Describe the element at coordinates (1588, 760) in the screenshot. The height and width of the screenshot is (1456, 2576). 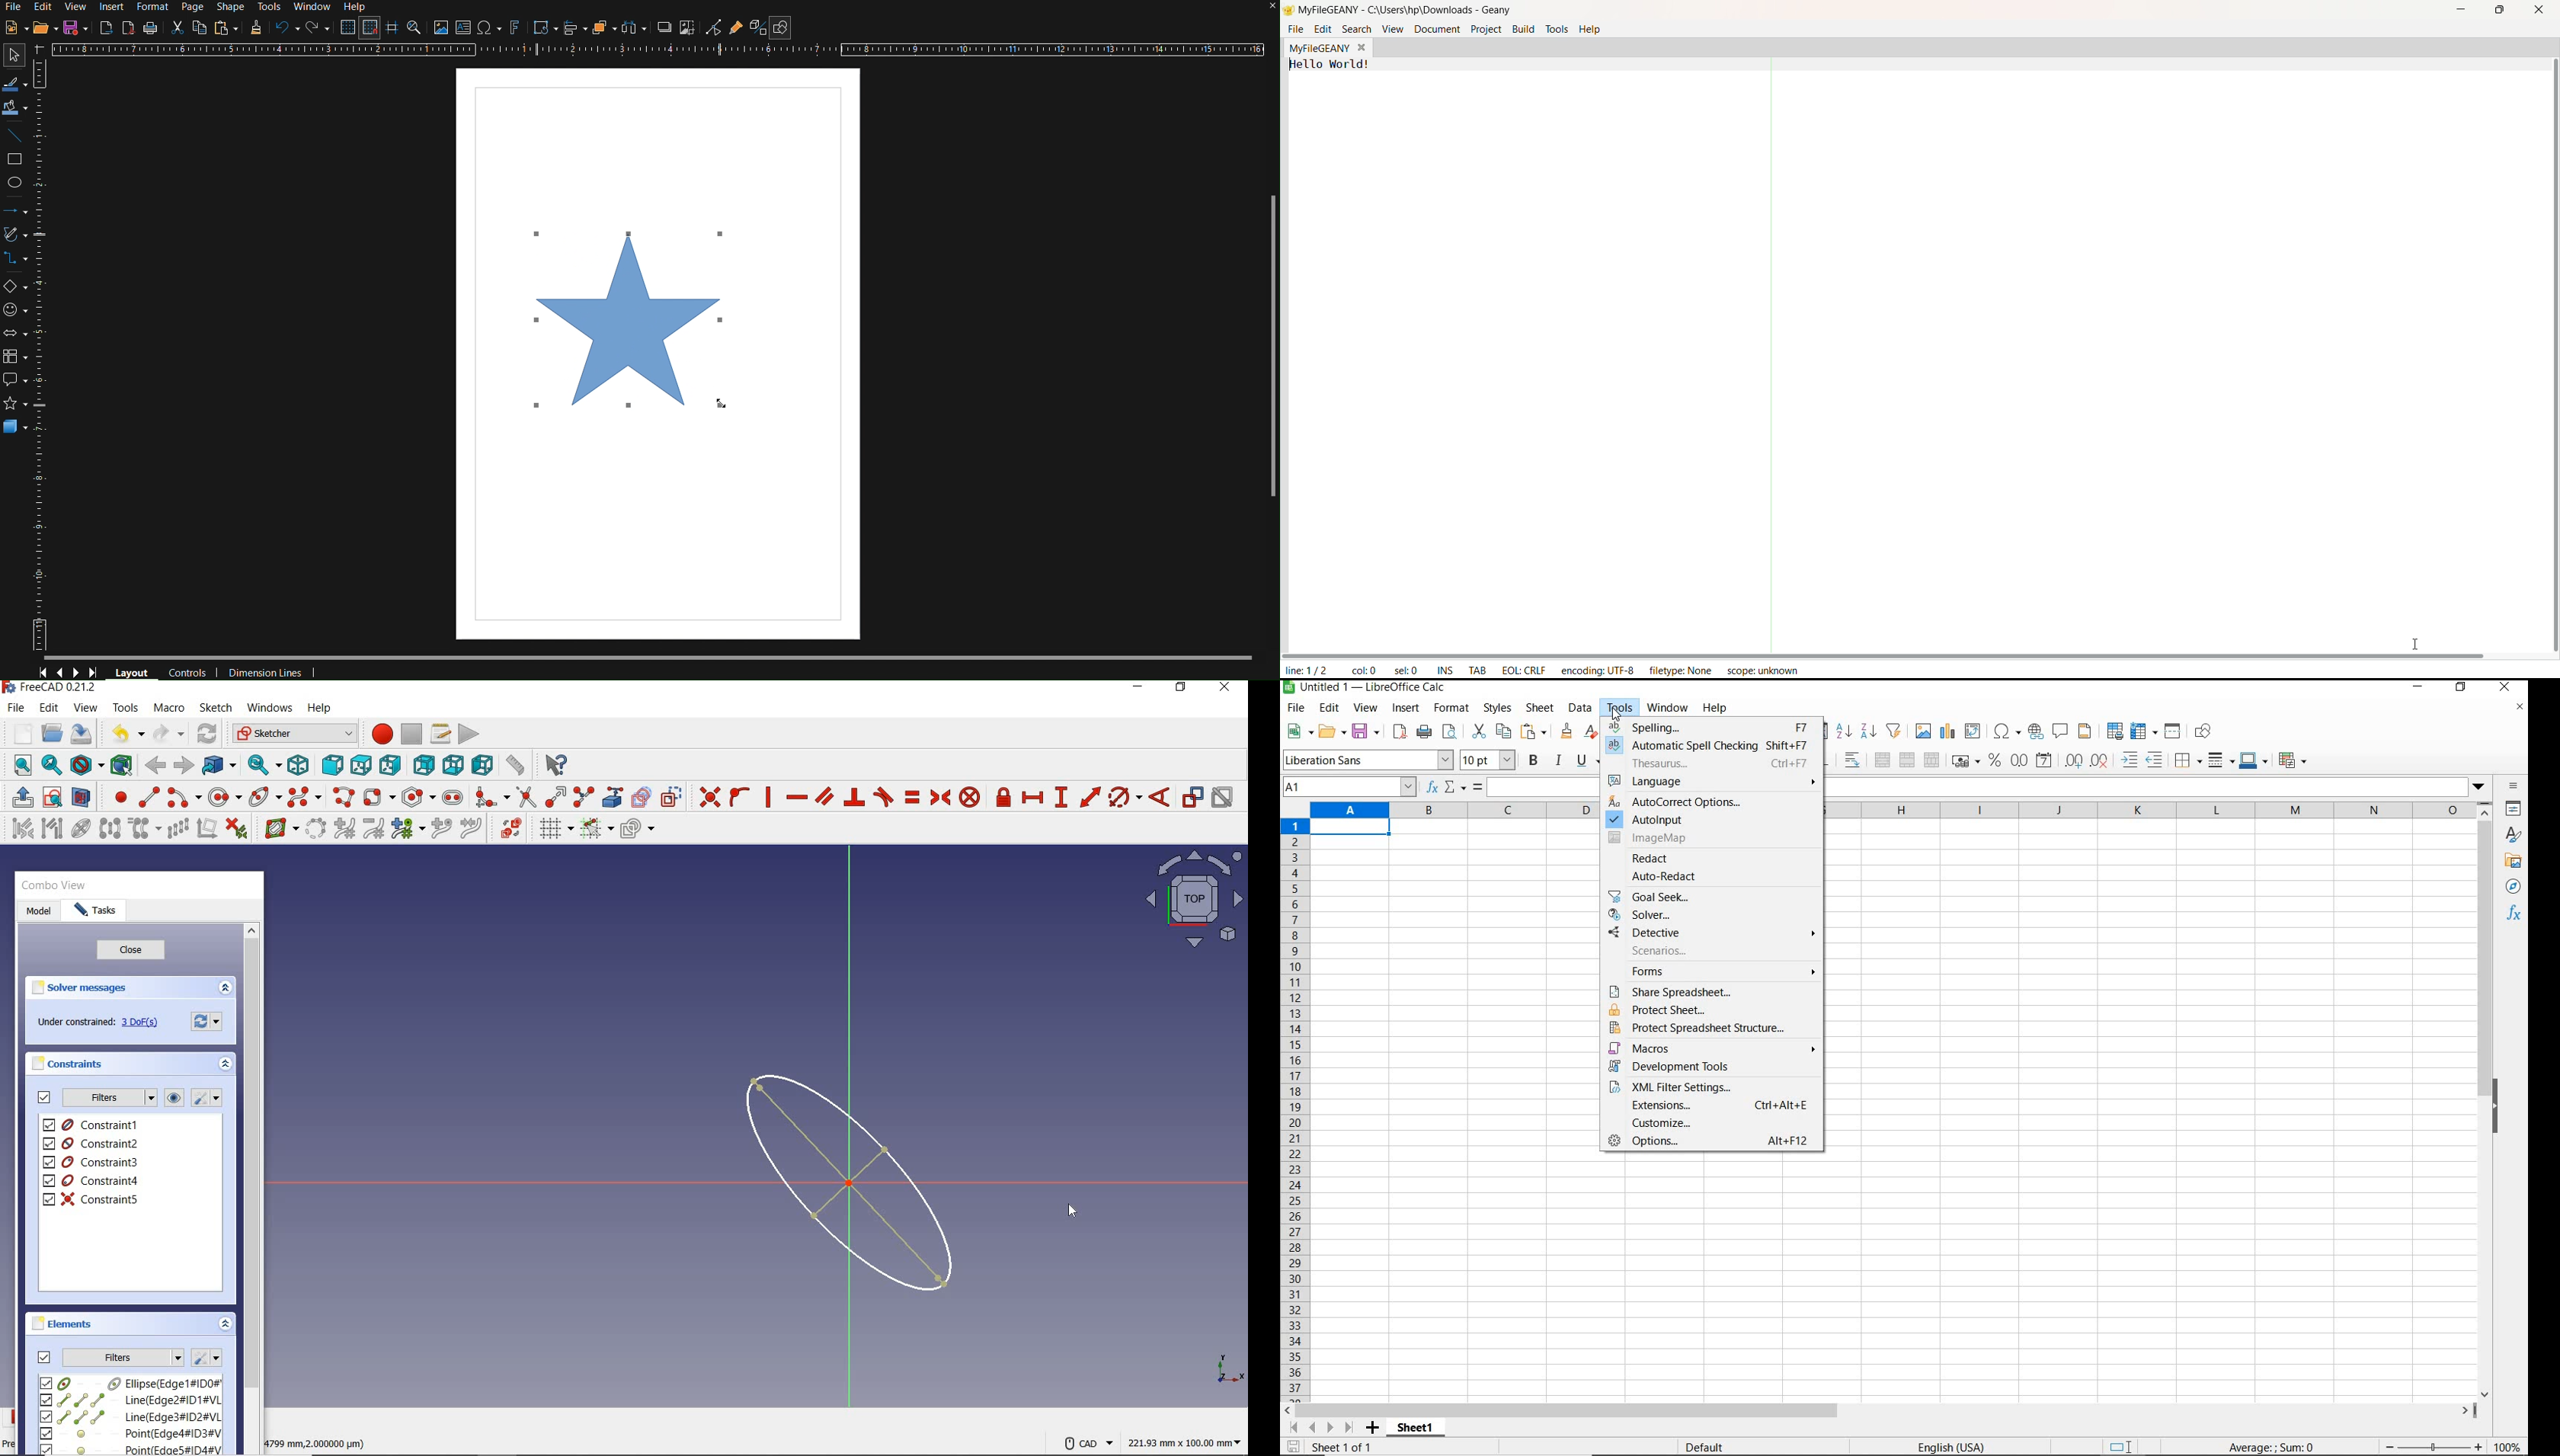
I see `underline` at that location.